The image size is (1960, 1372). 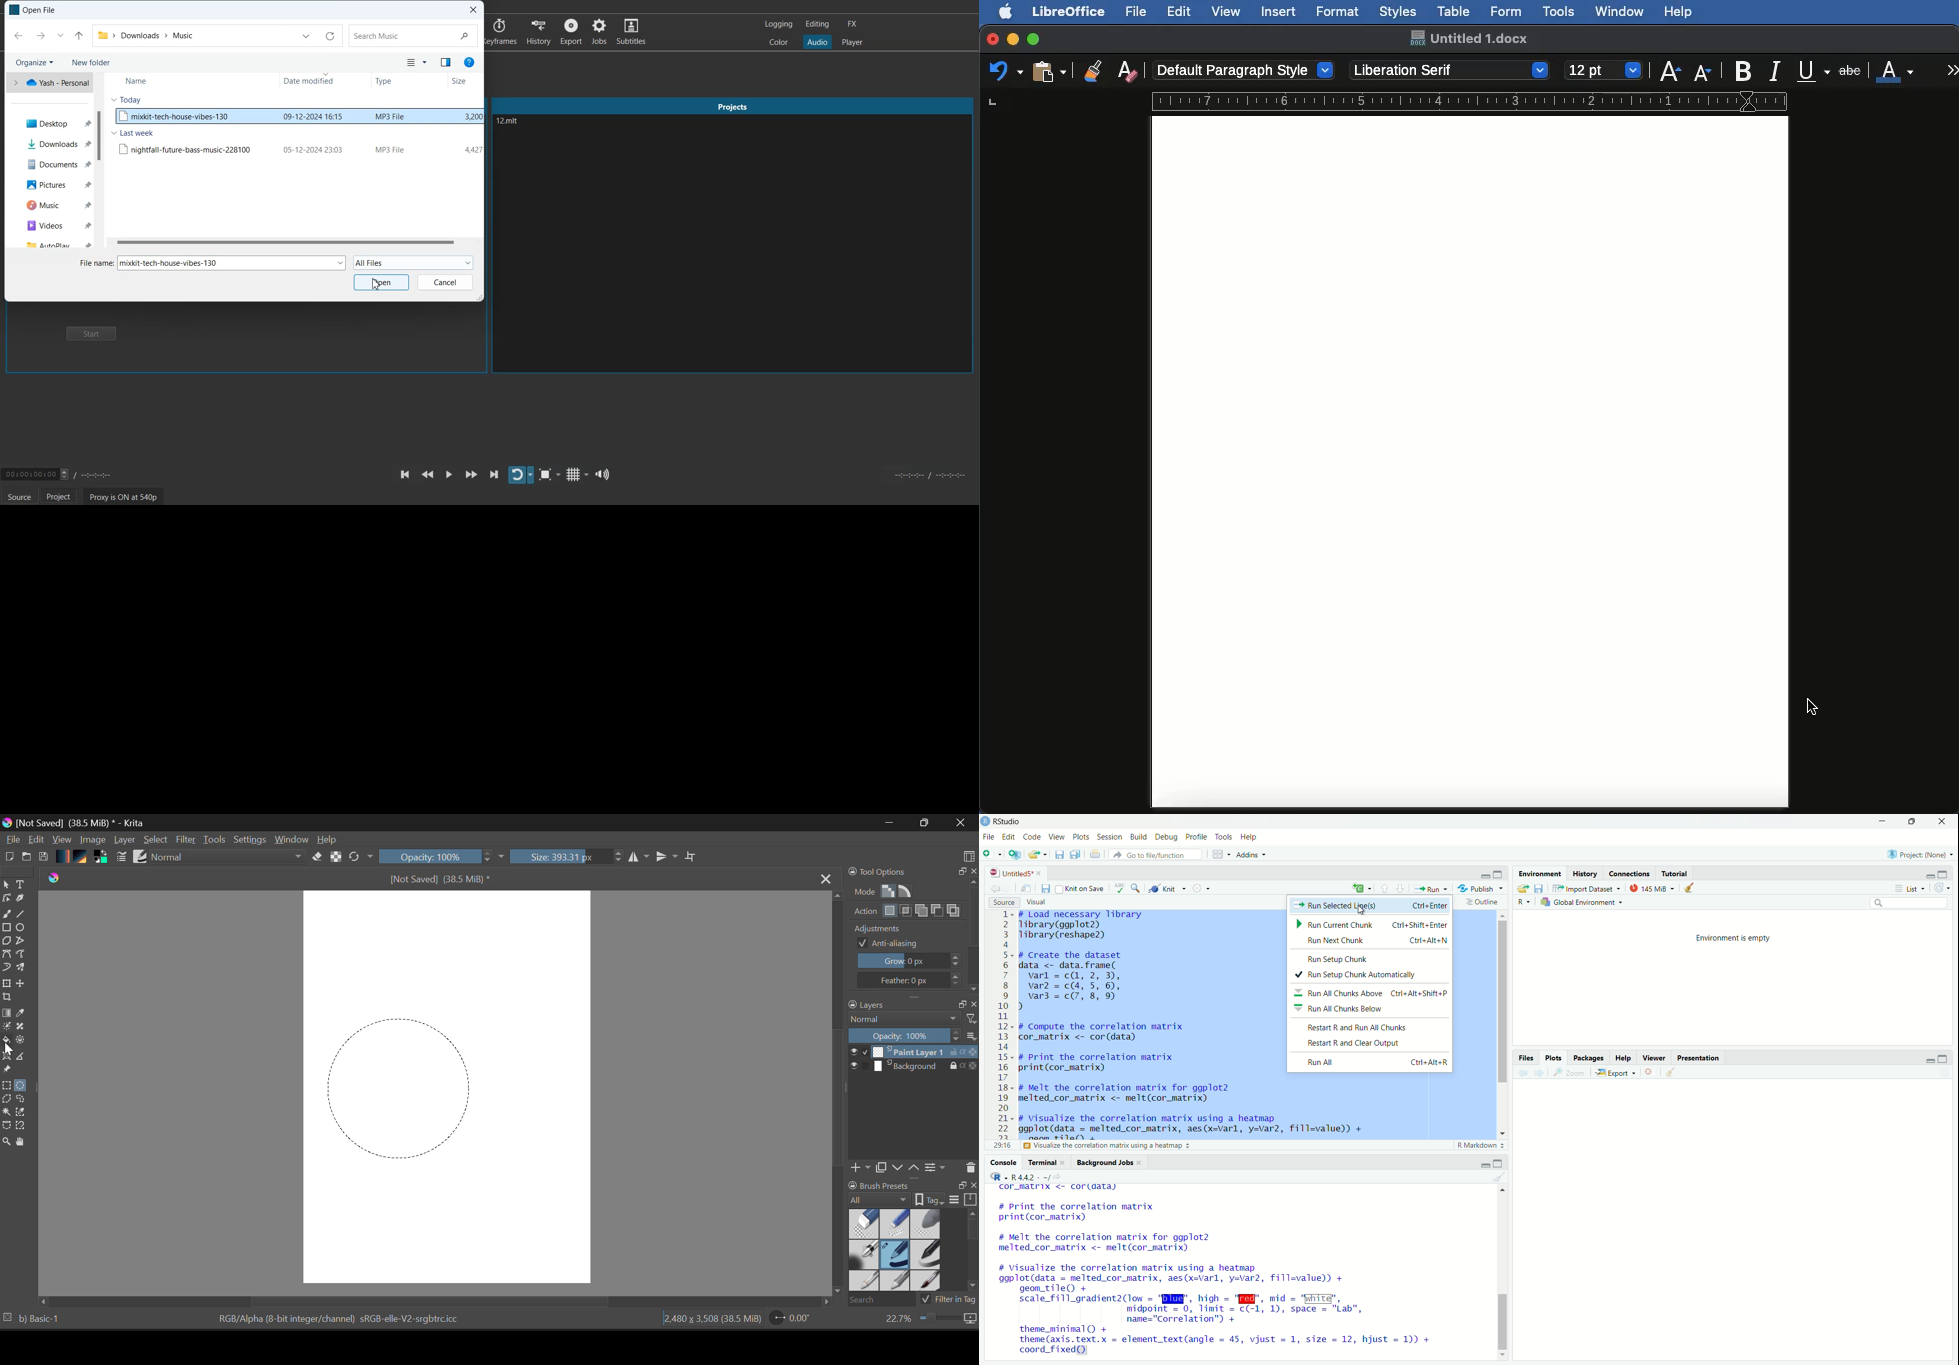 I want to click on Eraser, so click(x=315, y=857).